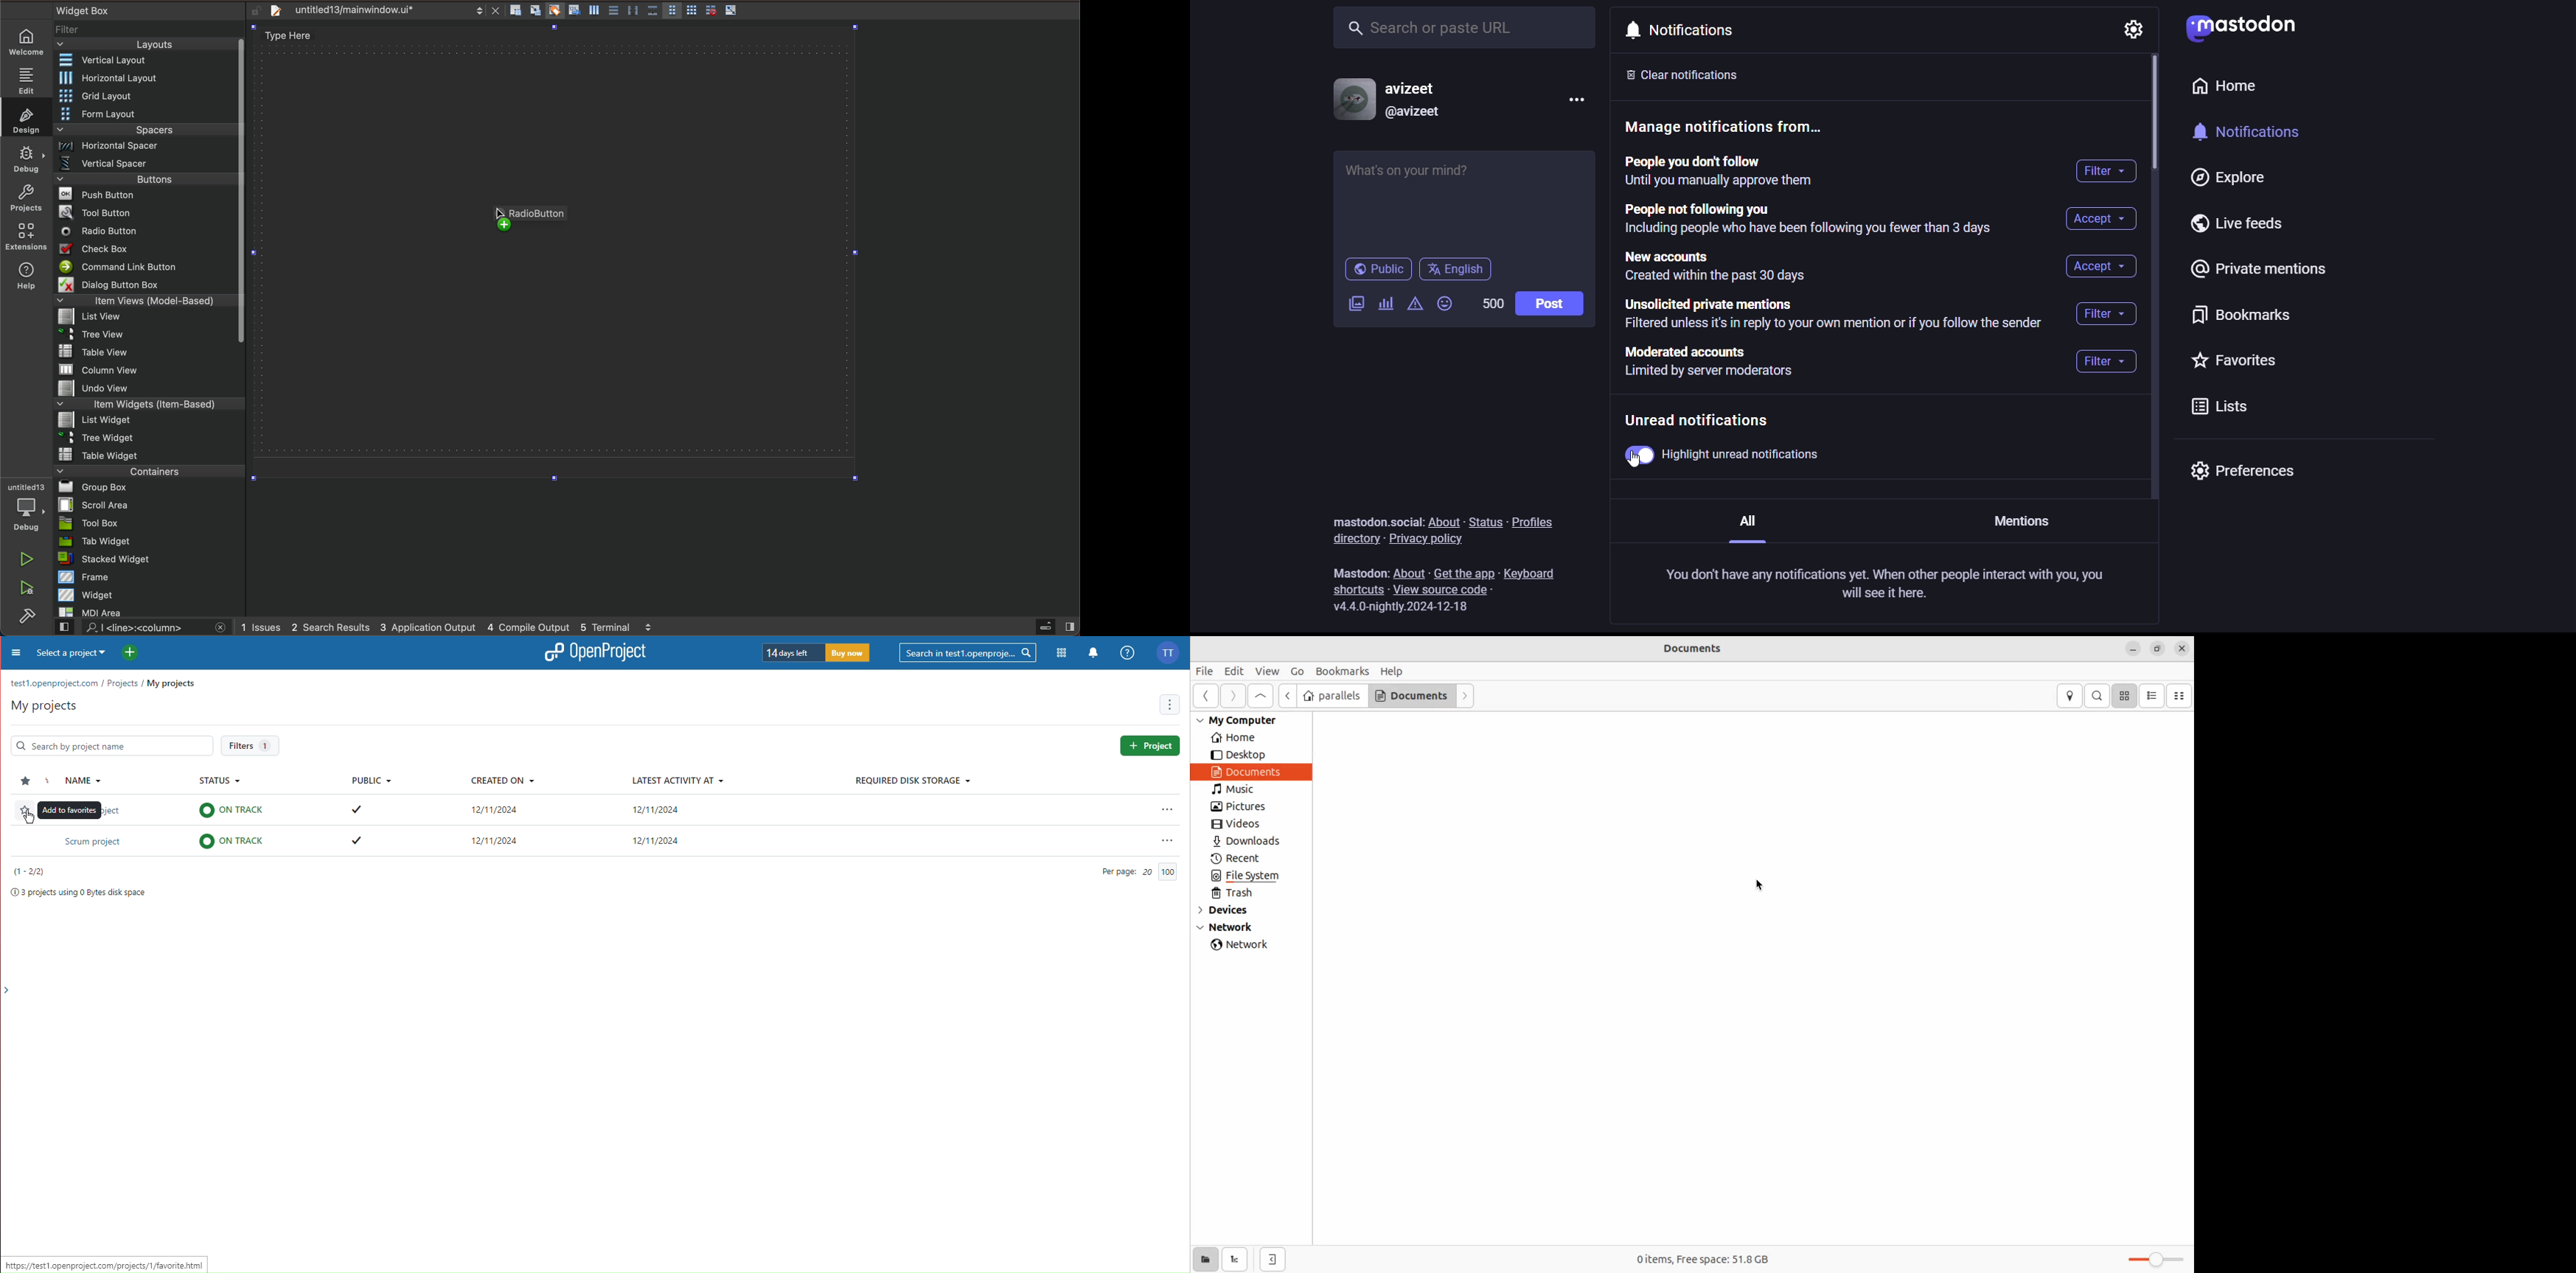 The image size is (2576, 1288). Describe the element at coordinates (2236, 362) in the screenshot. I see `favorites` at that location.